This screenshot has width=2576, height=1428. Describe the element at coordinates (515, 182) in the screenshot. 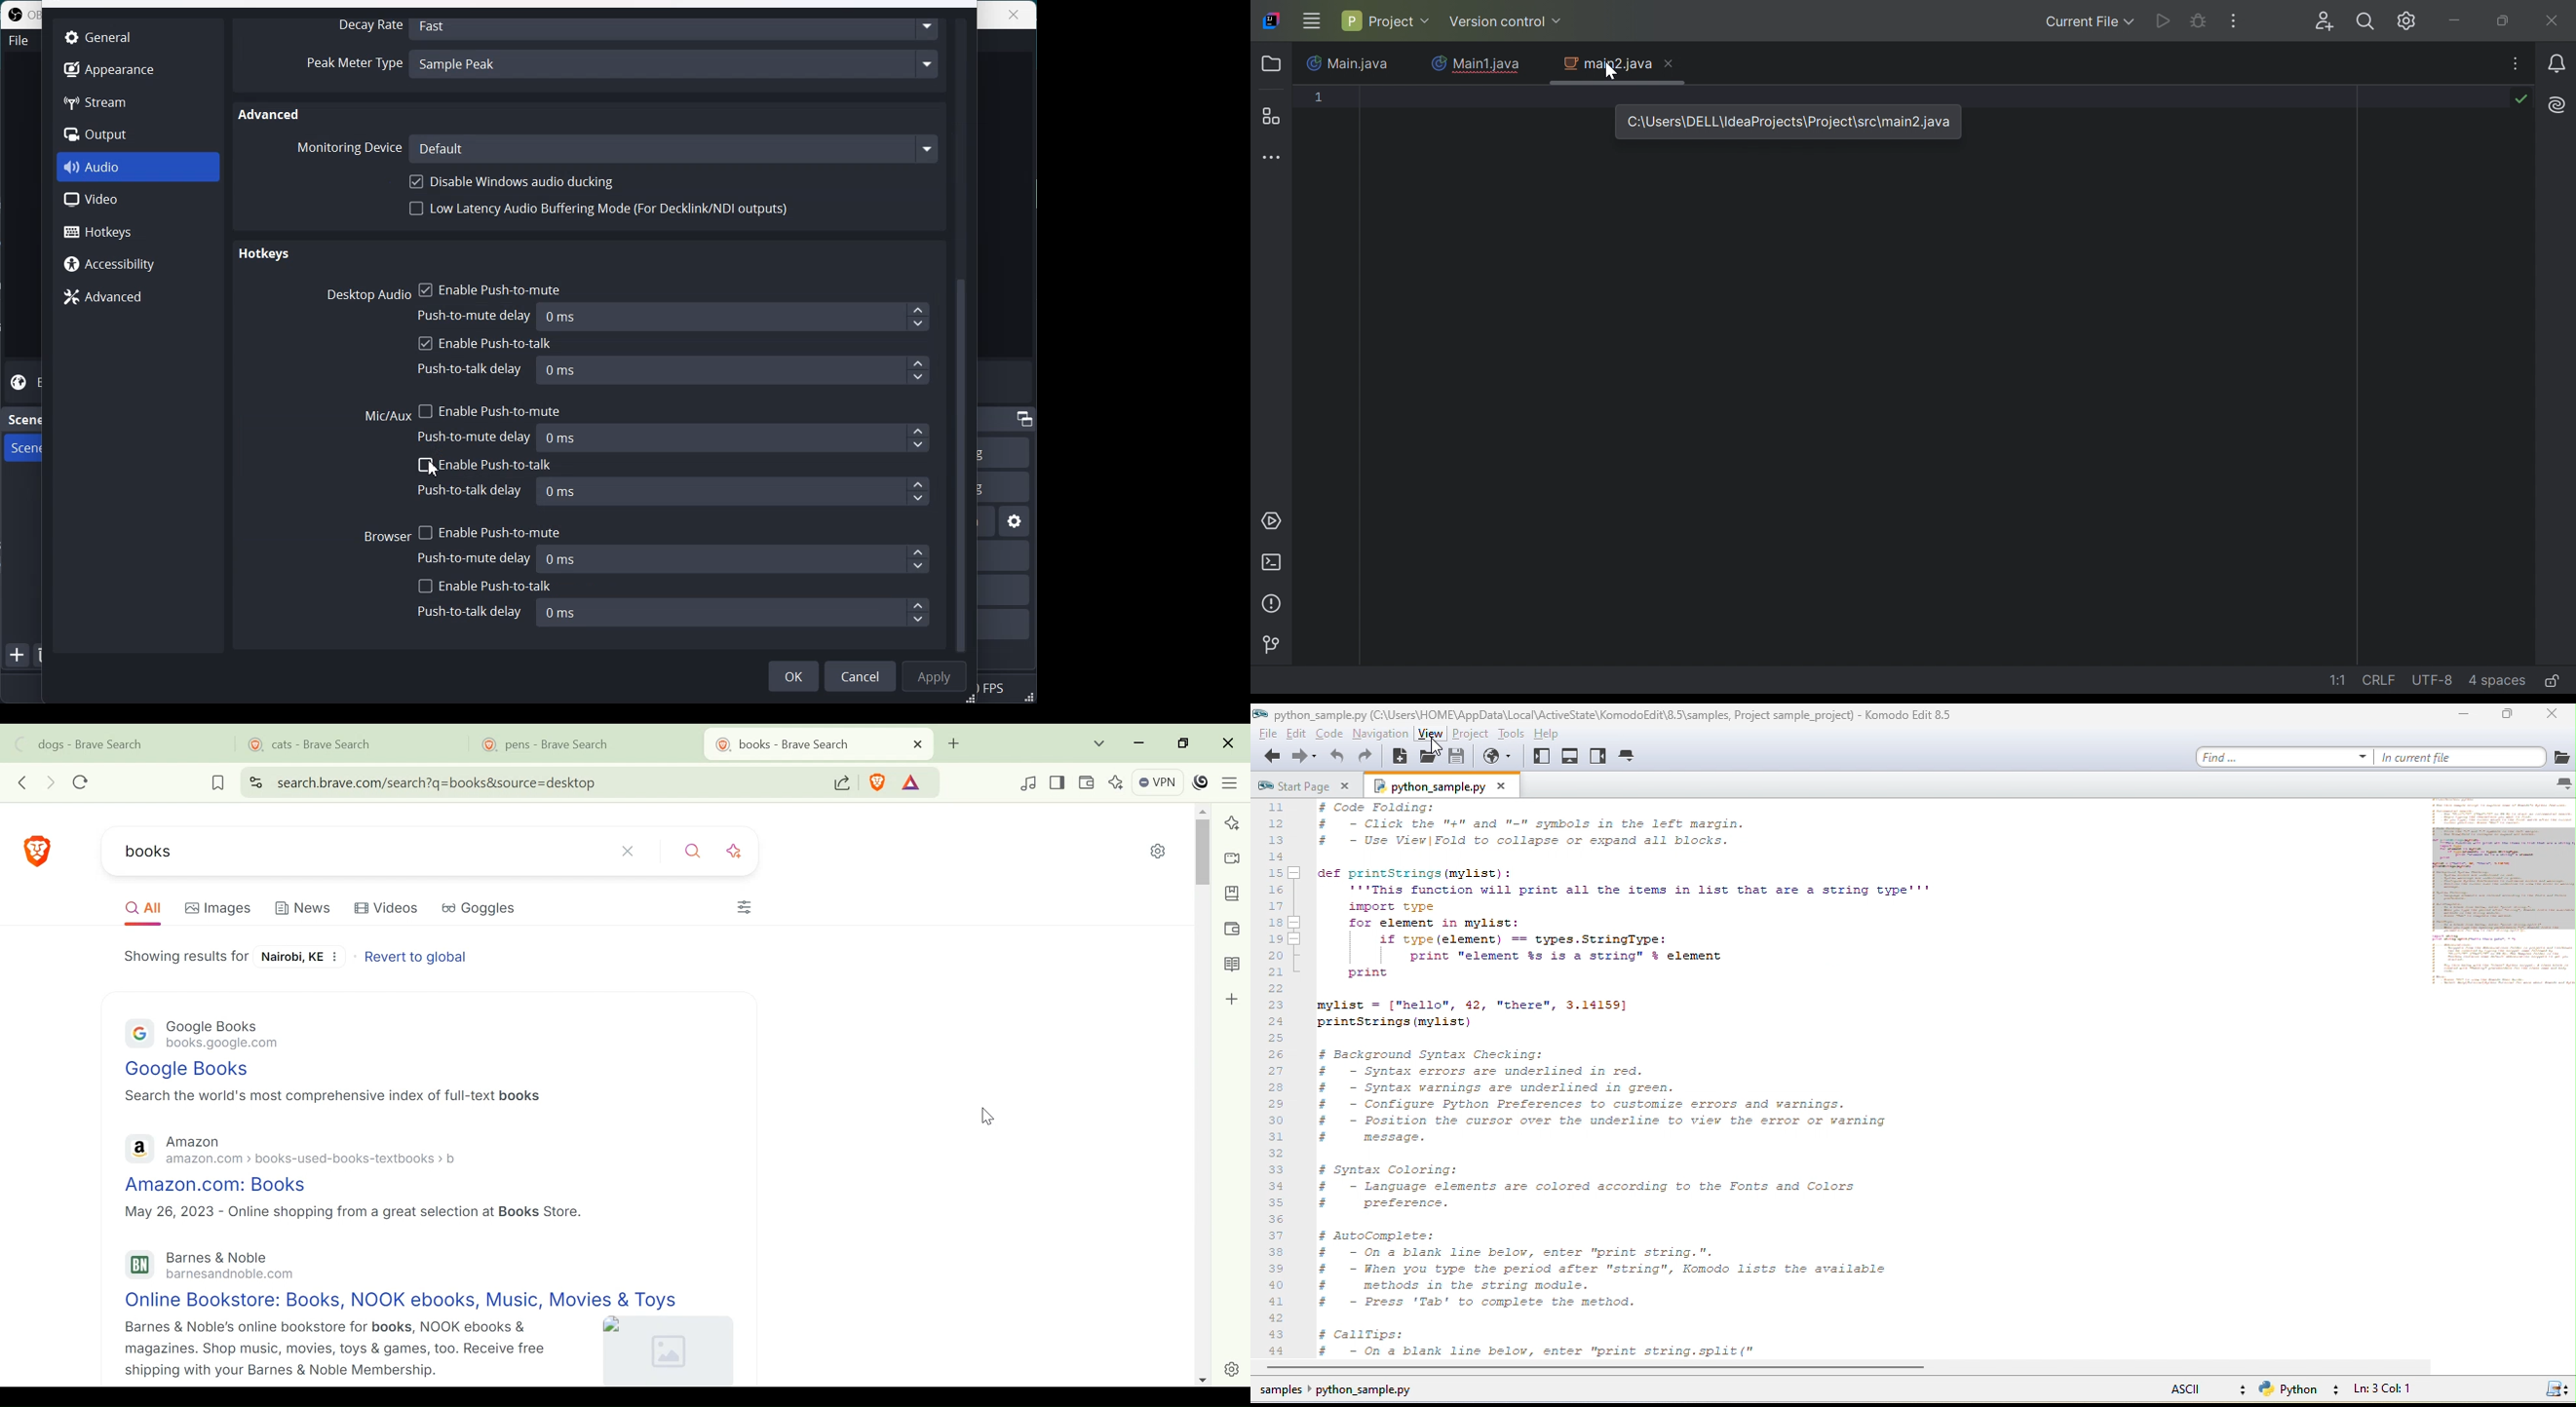

I see `Disable Windows audio ducking` at that location.